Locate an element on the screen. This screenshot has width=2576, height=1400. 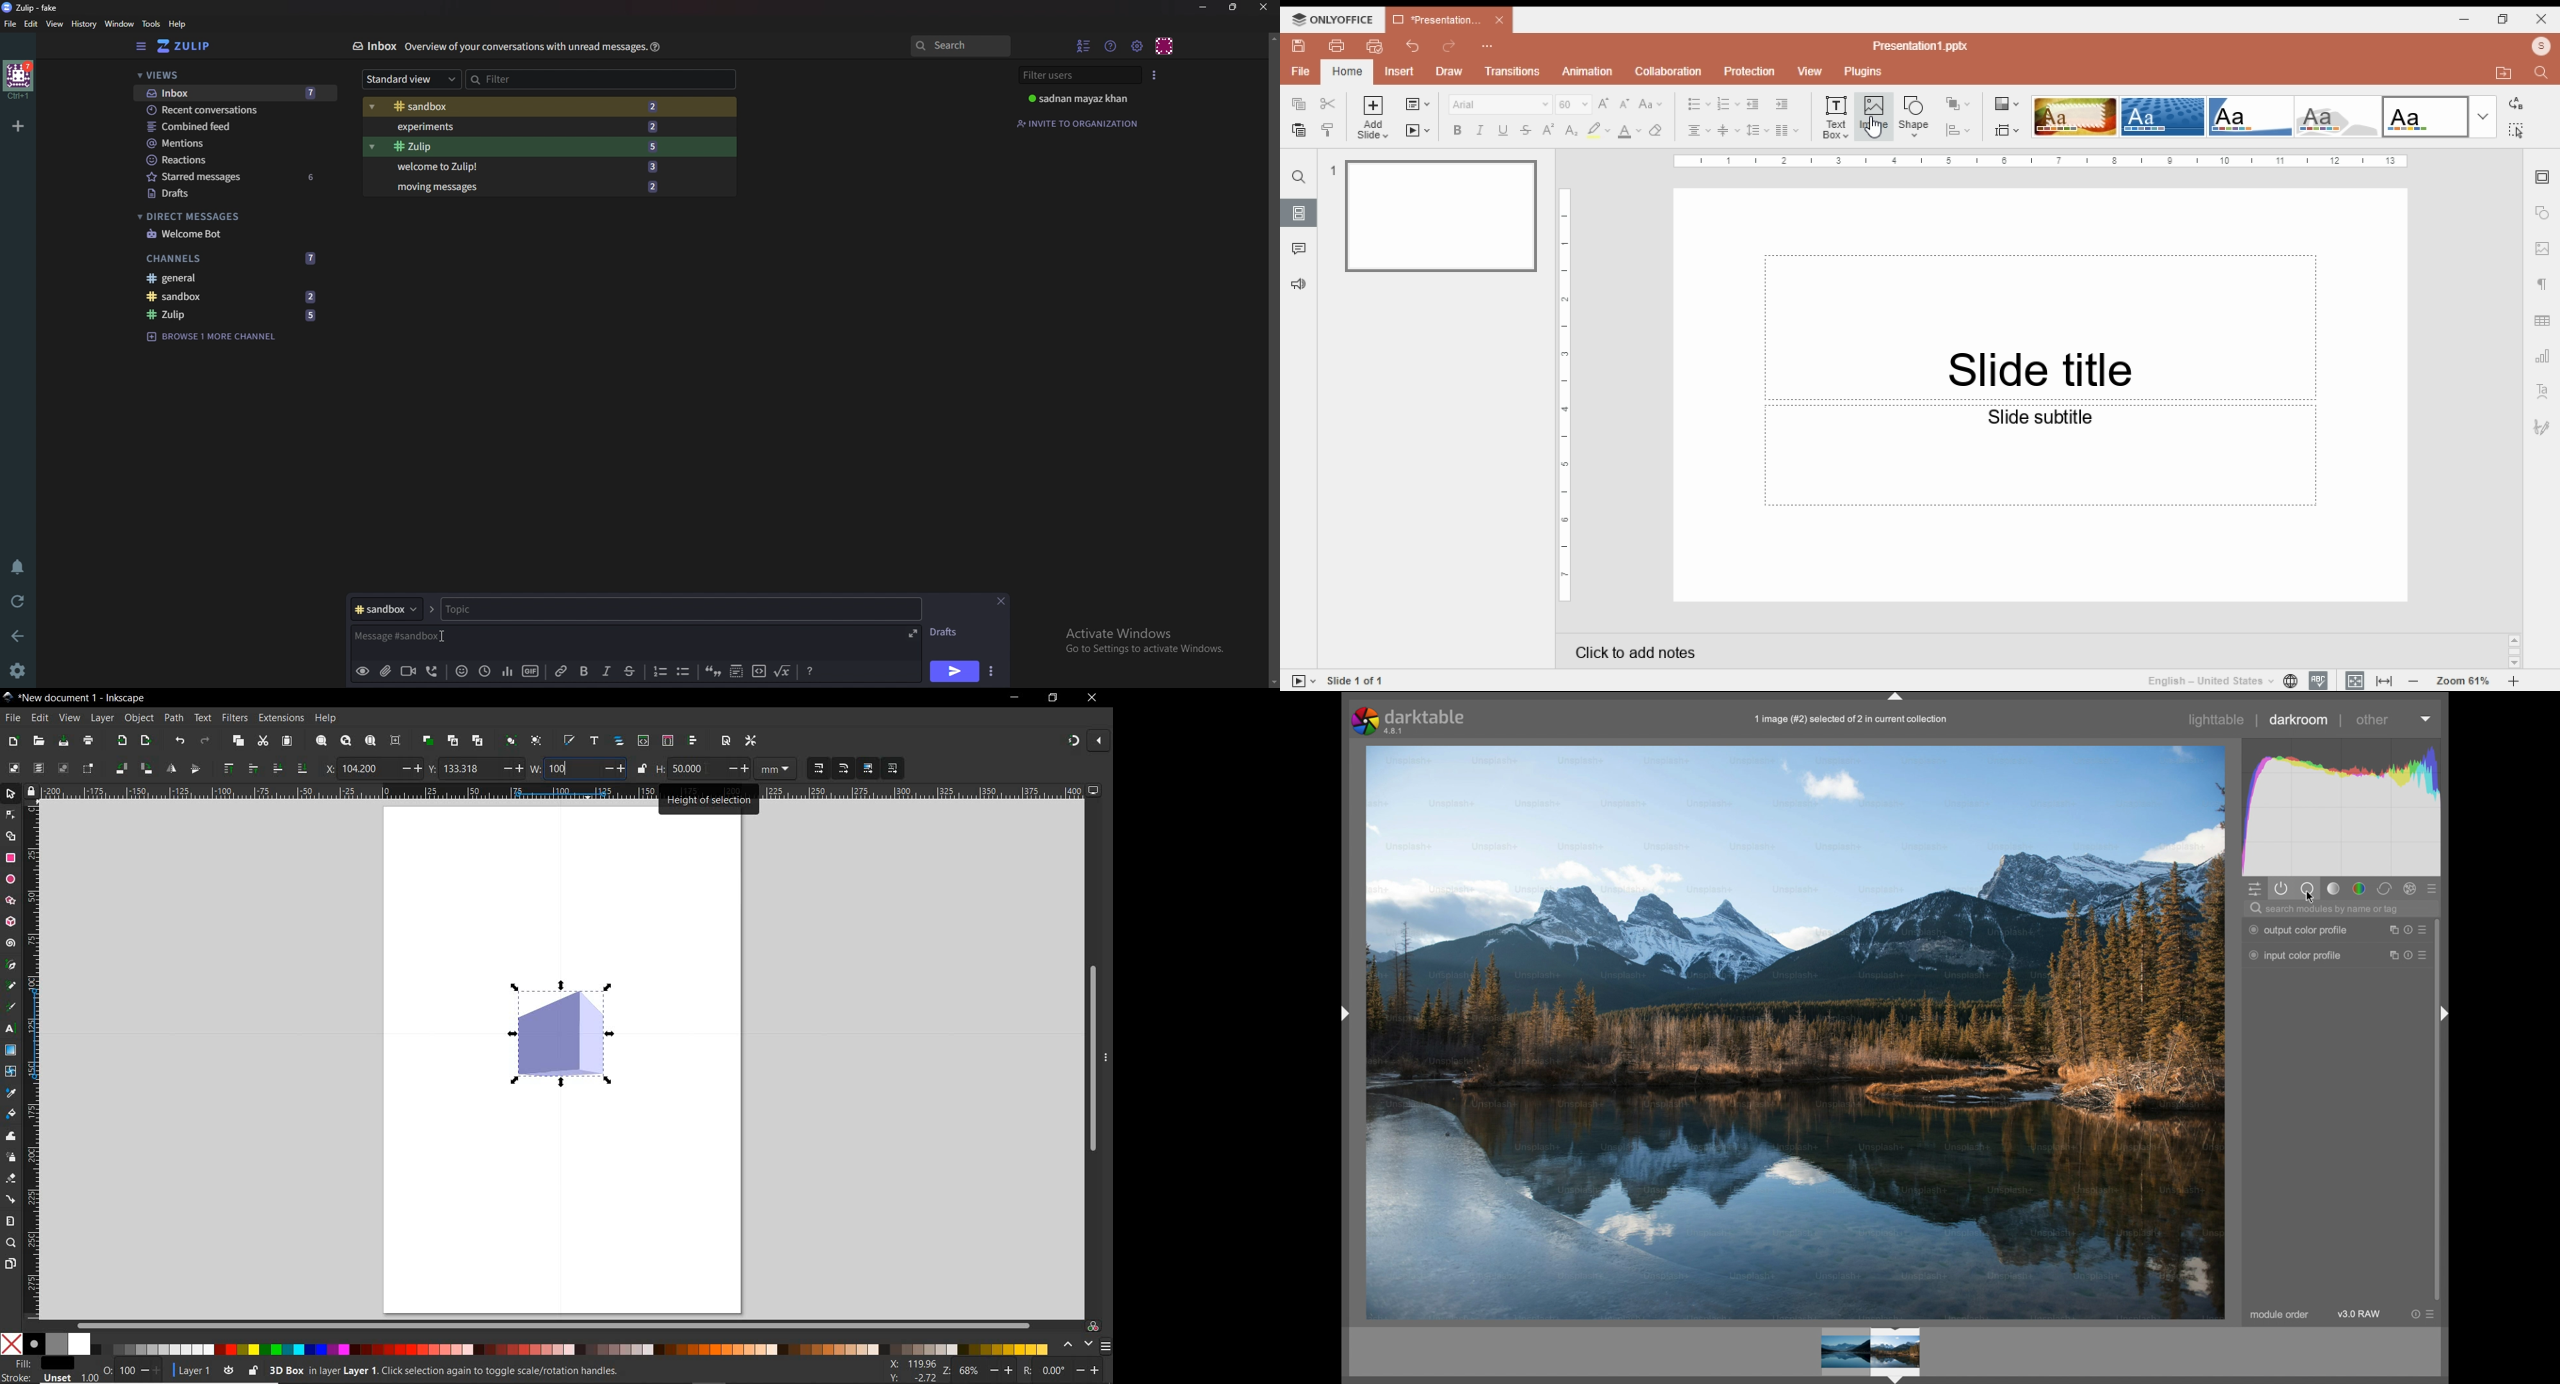
Info is located at coordinates (522, 47).